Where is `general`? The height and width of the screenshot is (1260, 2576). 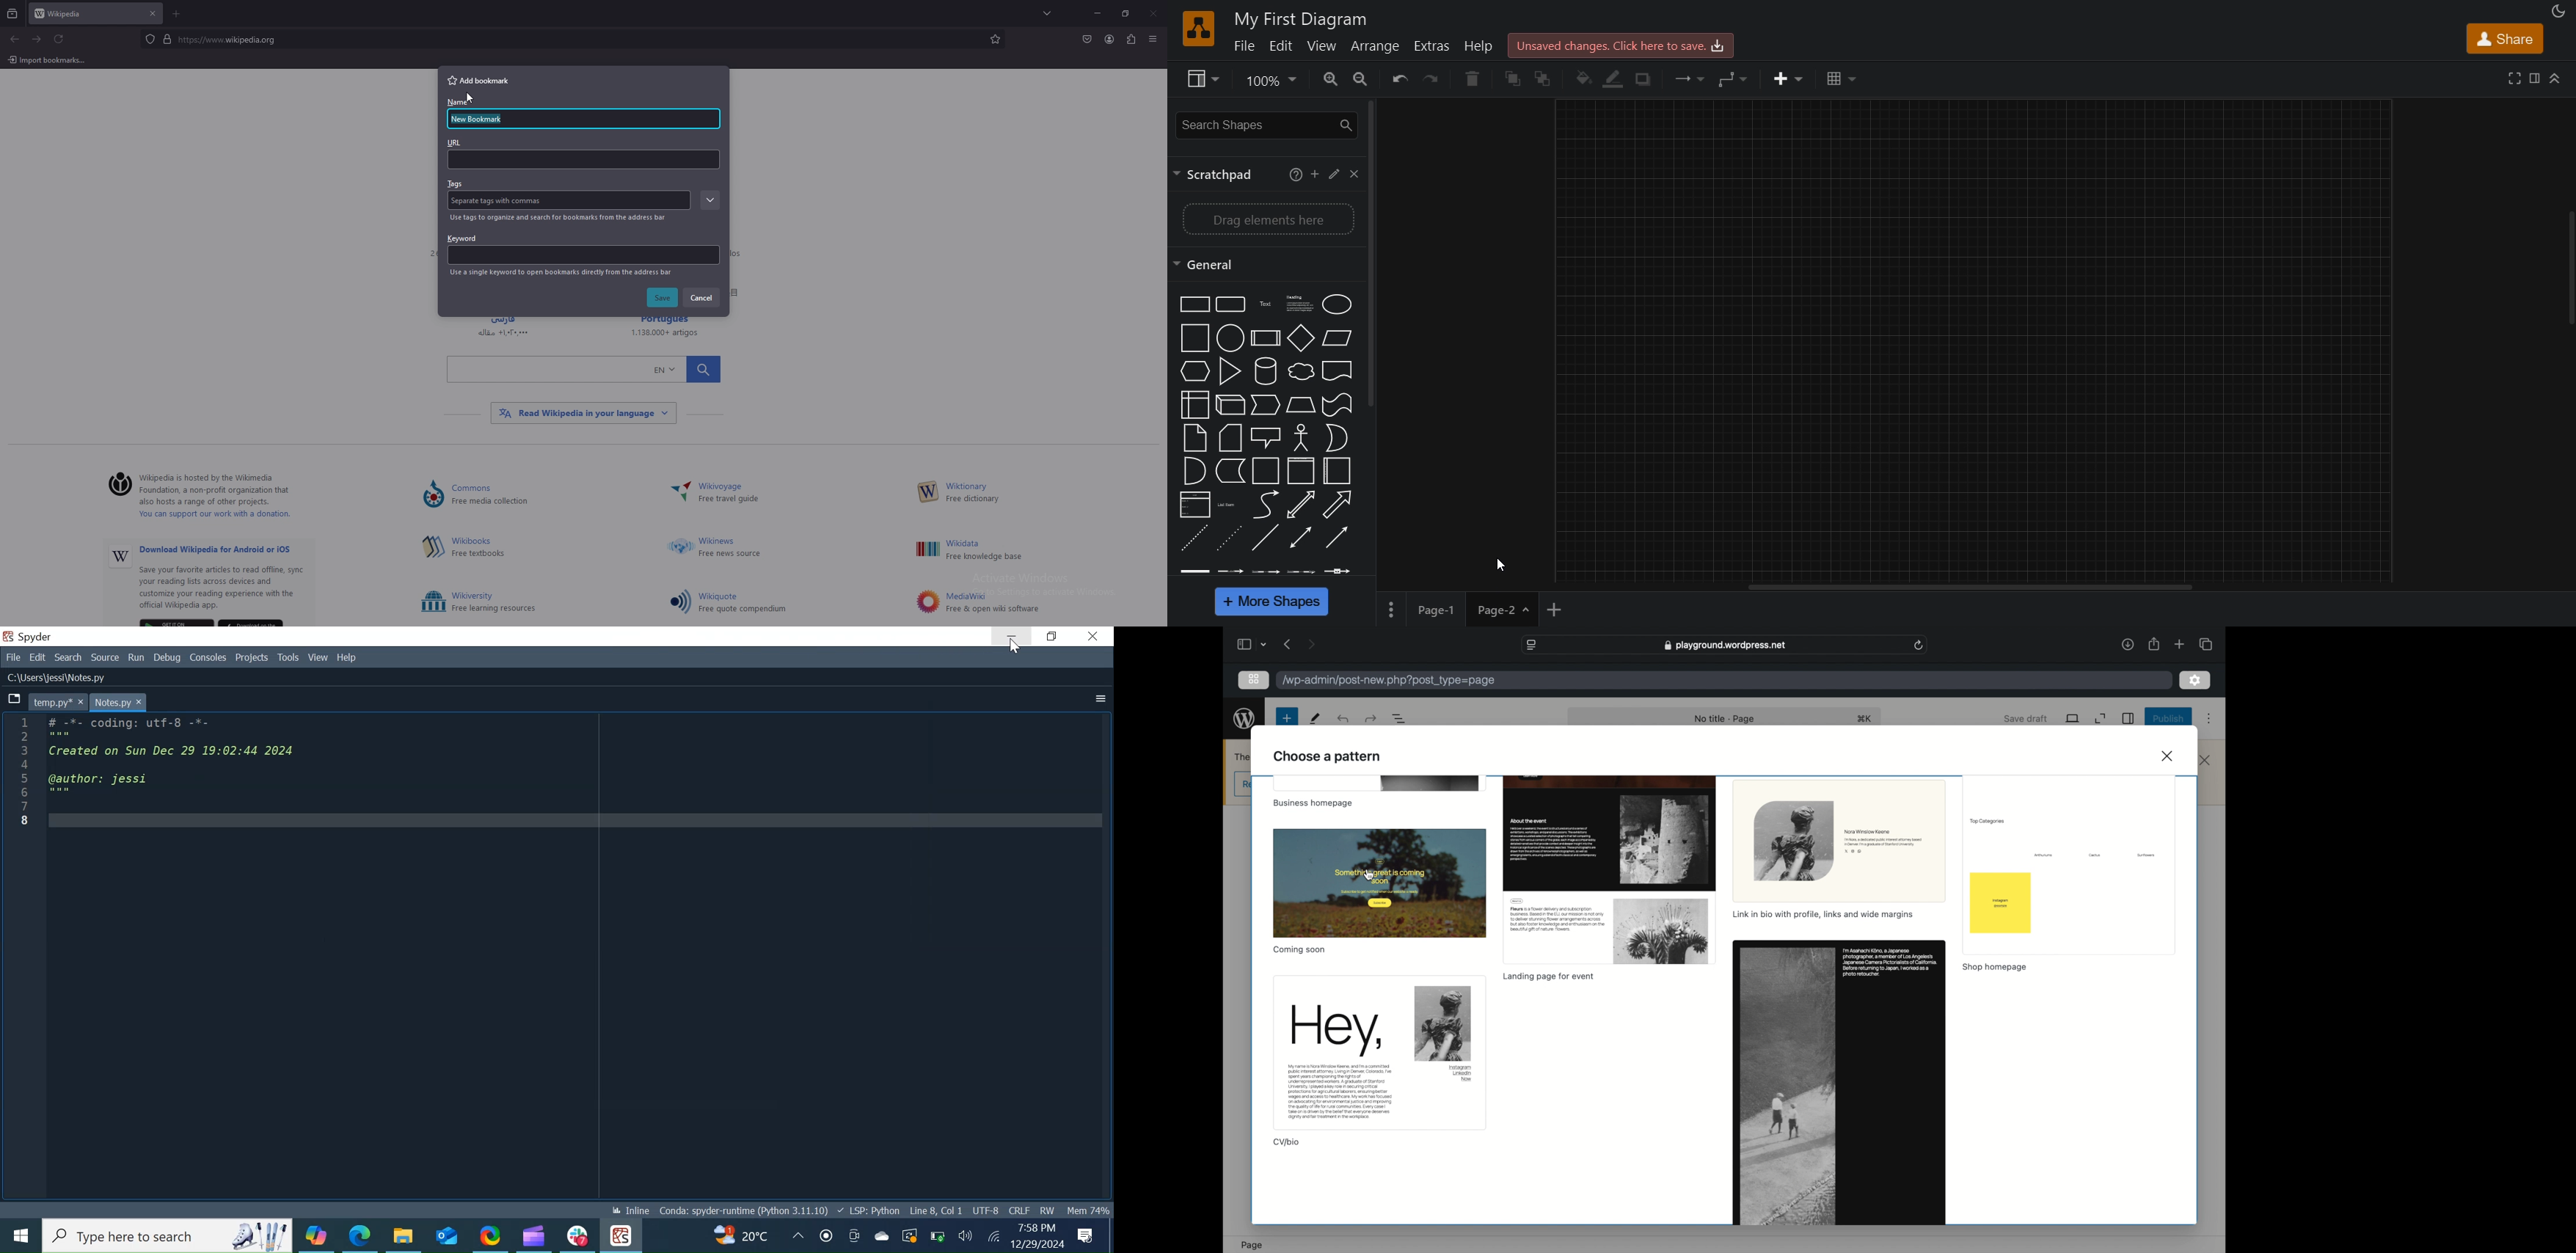
general is located at coordinates (1208, 266).